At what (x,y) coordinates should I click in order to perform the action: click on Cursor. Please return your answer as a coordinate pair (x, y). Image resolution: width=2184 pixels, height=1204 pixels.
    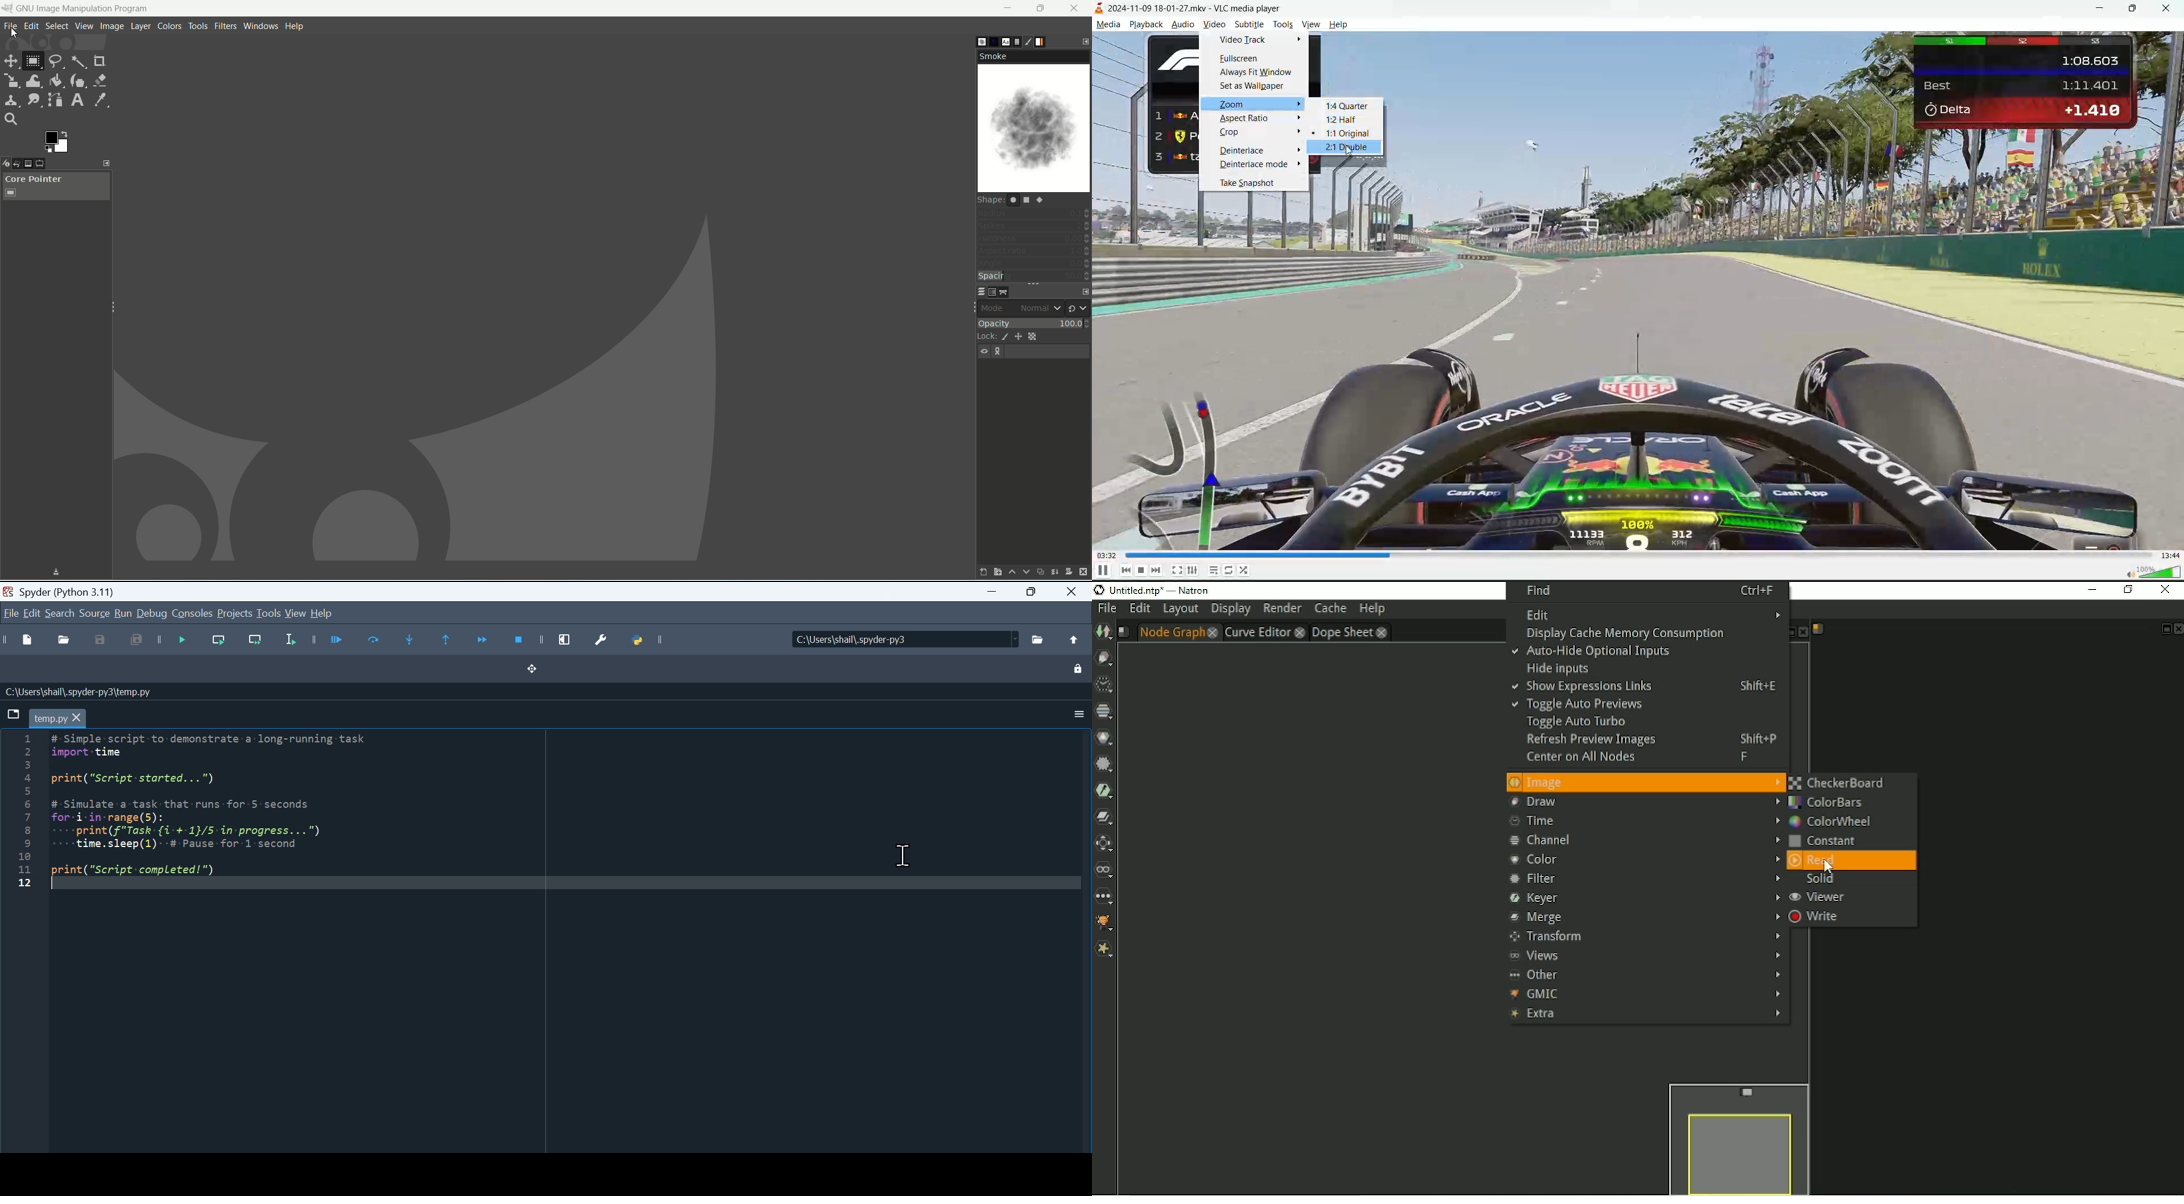
    Looking at the image, I should click on (905, 854).